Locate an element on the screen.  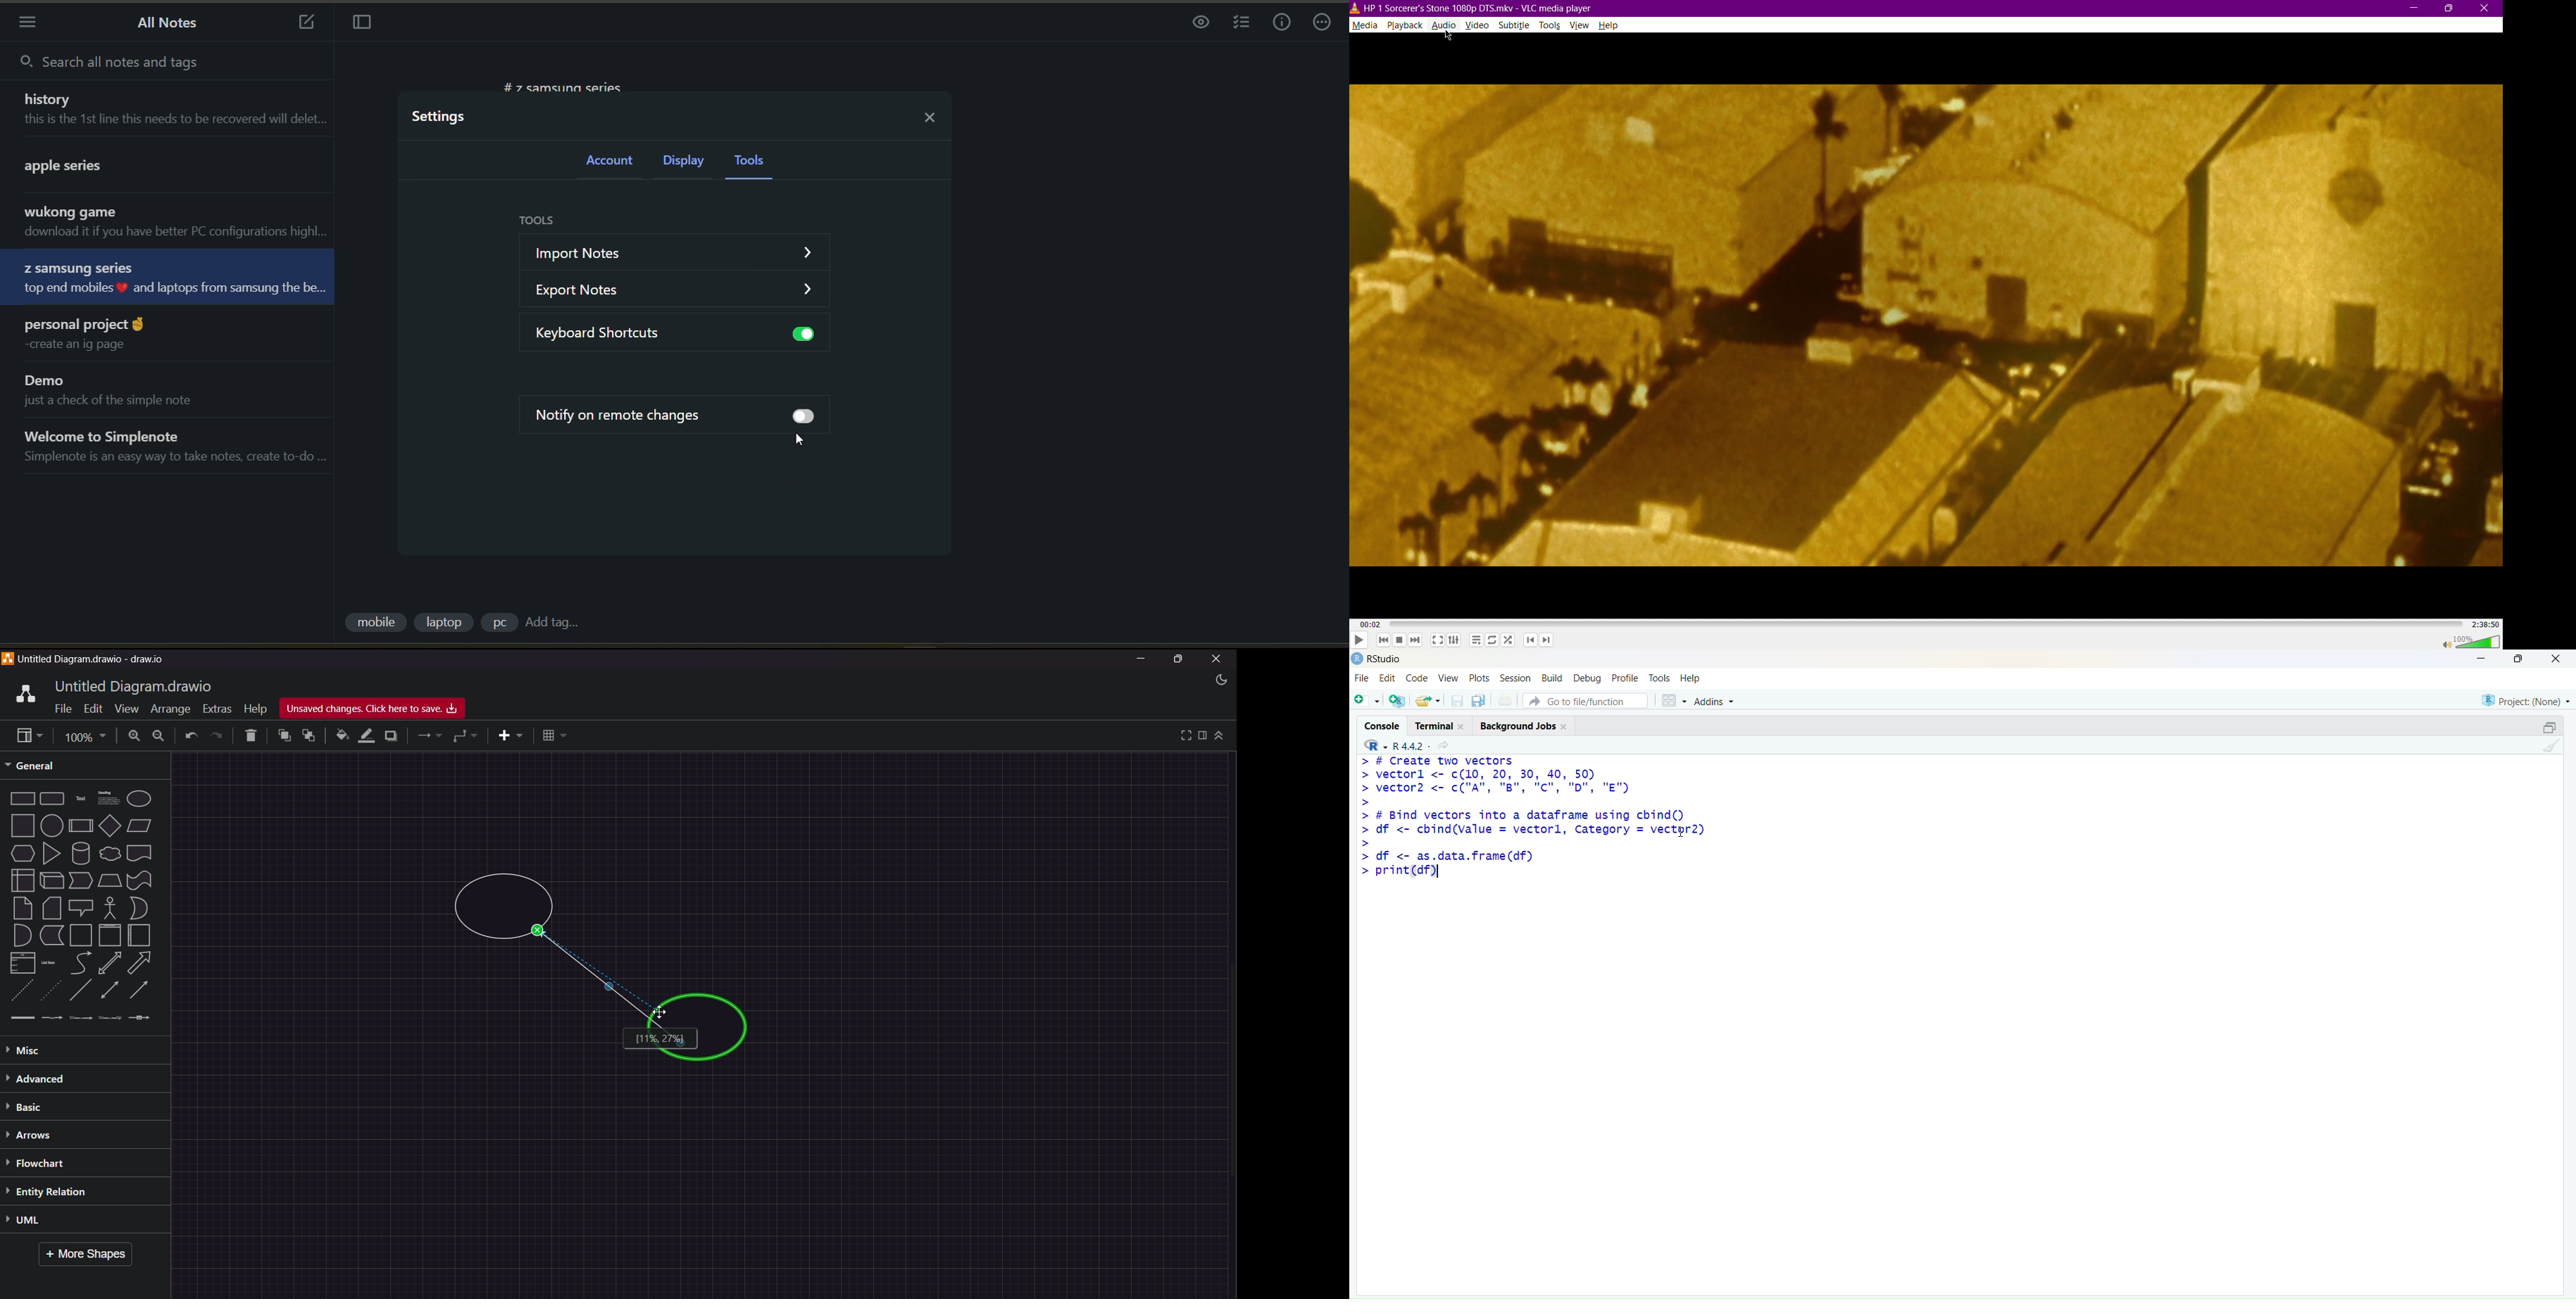
Timeline is located at coordinates (1924, 624).